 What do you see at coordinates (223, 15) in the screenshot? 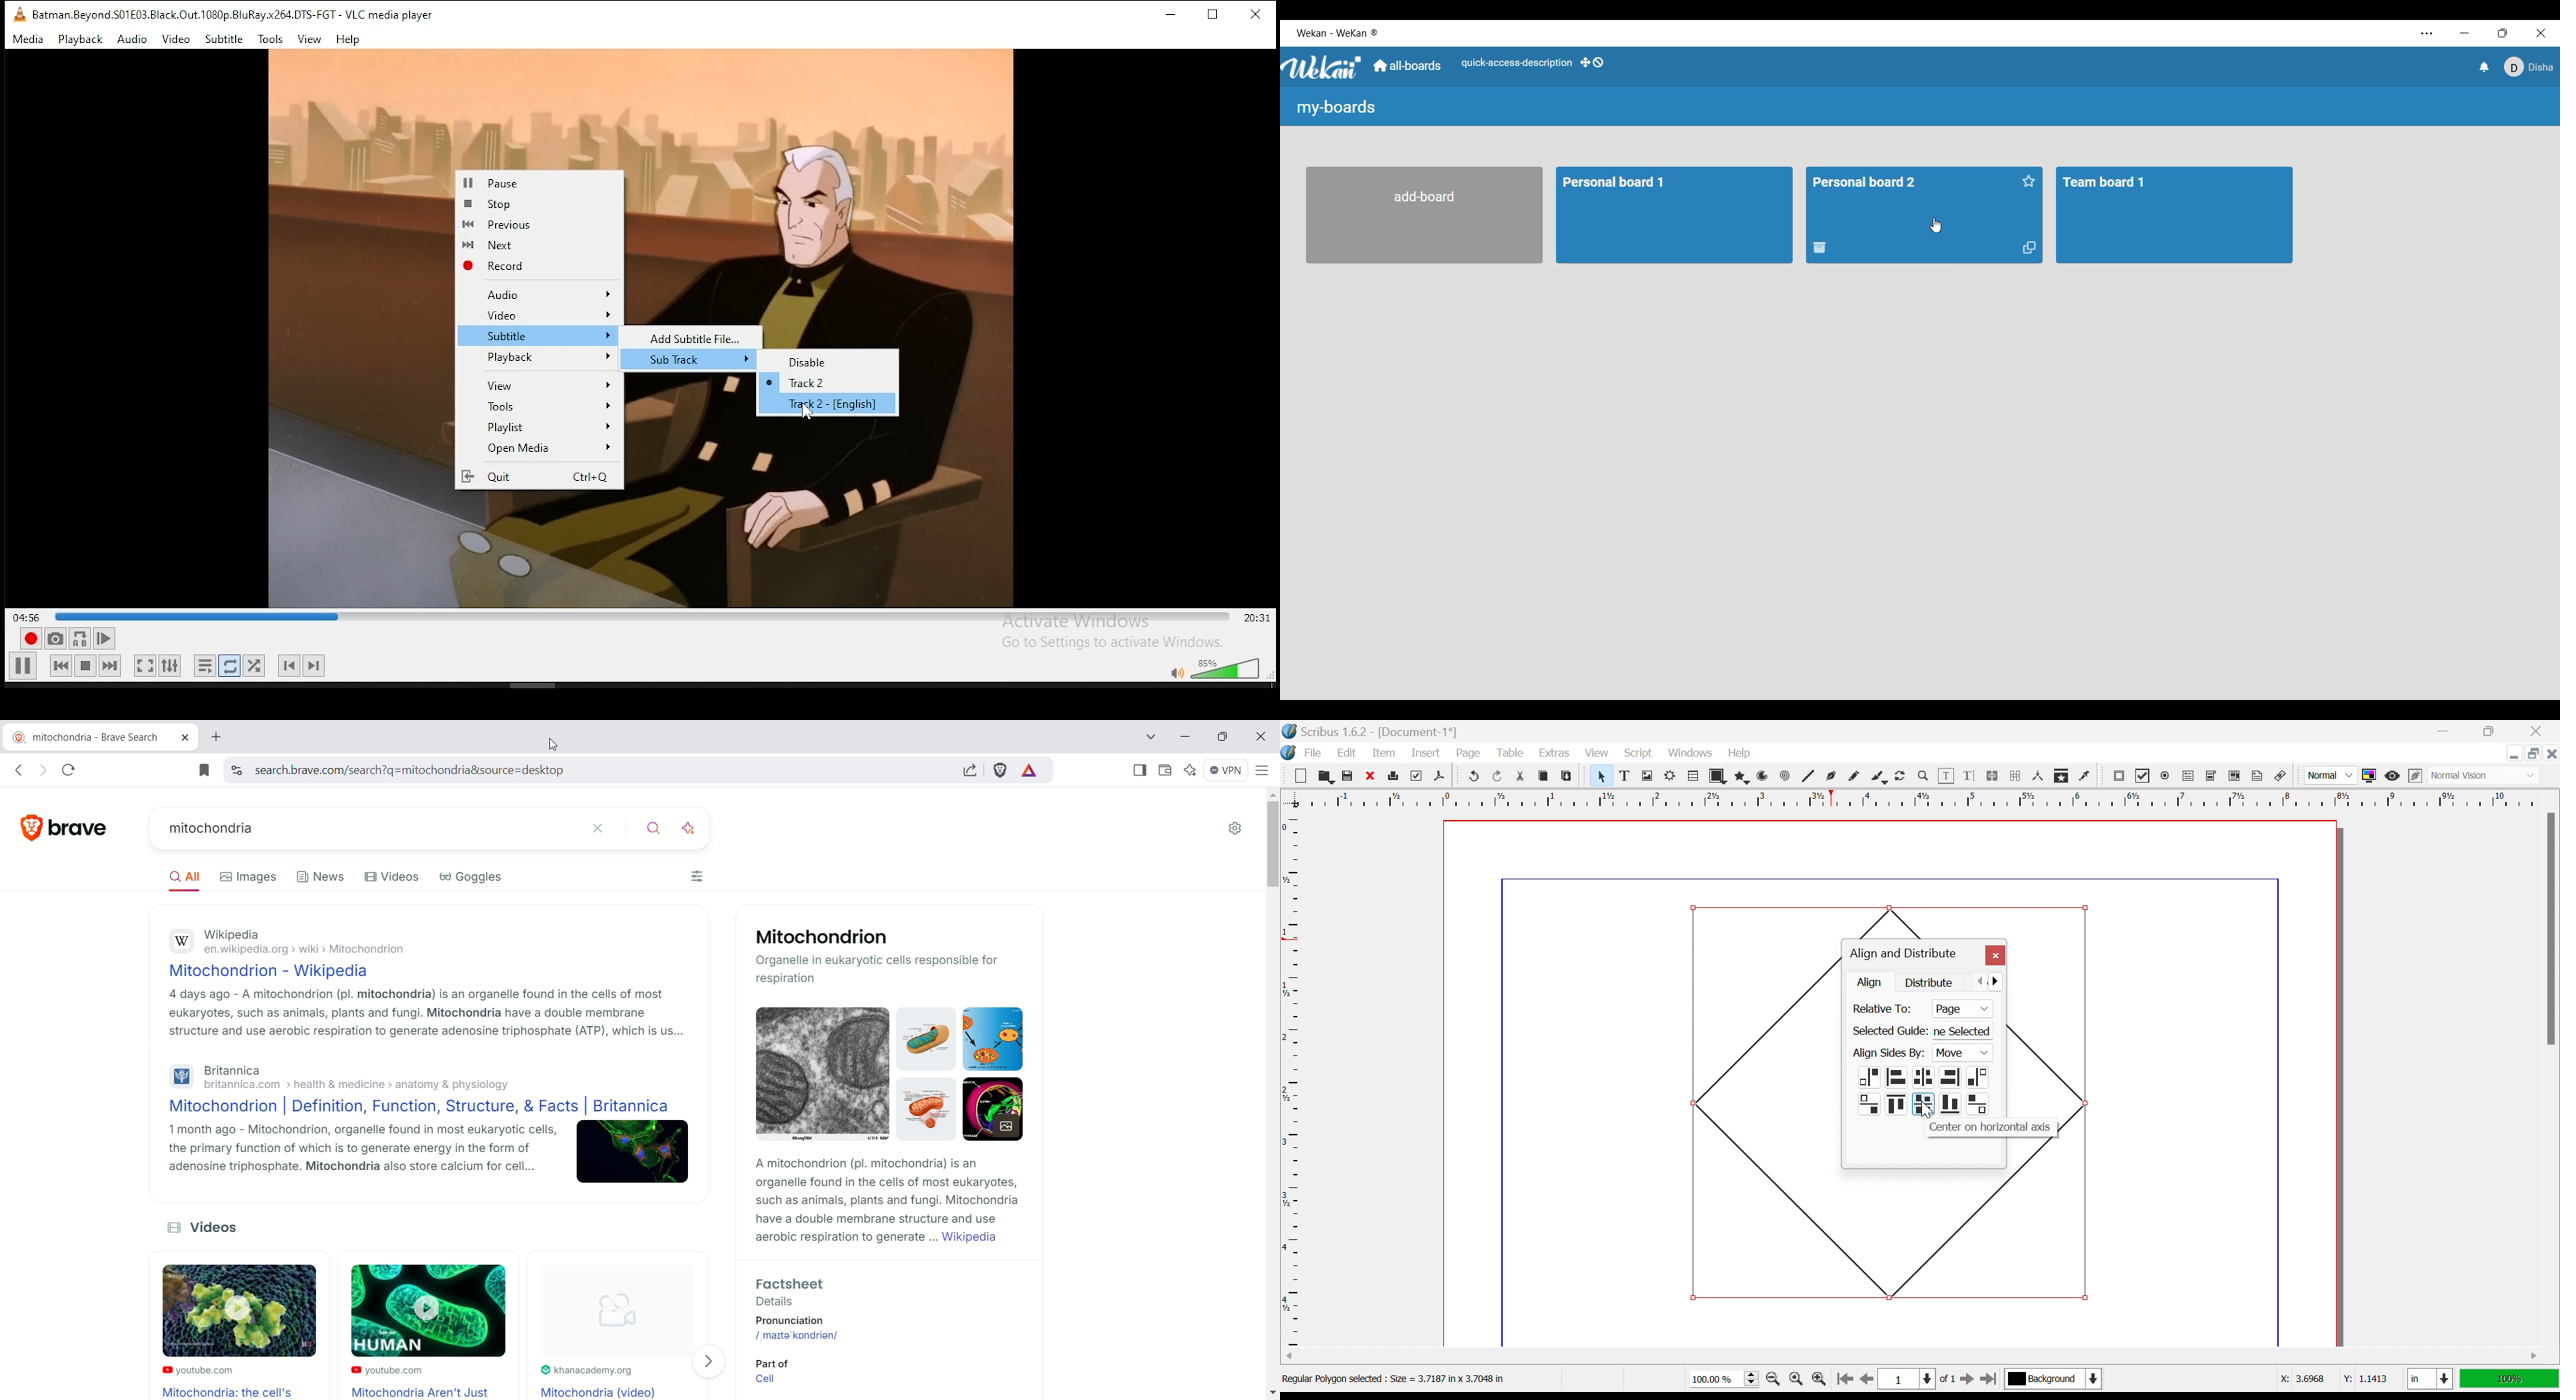
I see `Batman.Beyond.S01E03.Black.Out.1080p.BluRay.x264.0TS-FGT - VLC media player` at bounding box center [223, 15].